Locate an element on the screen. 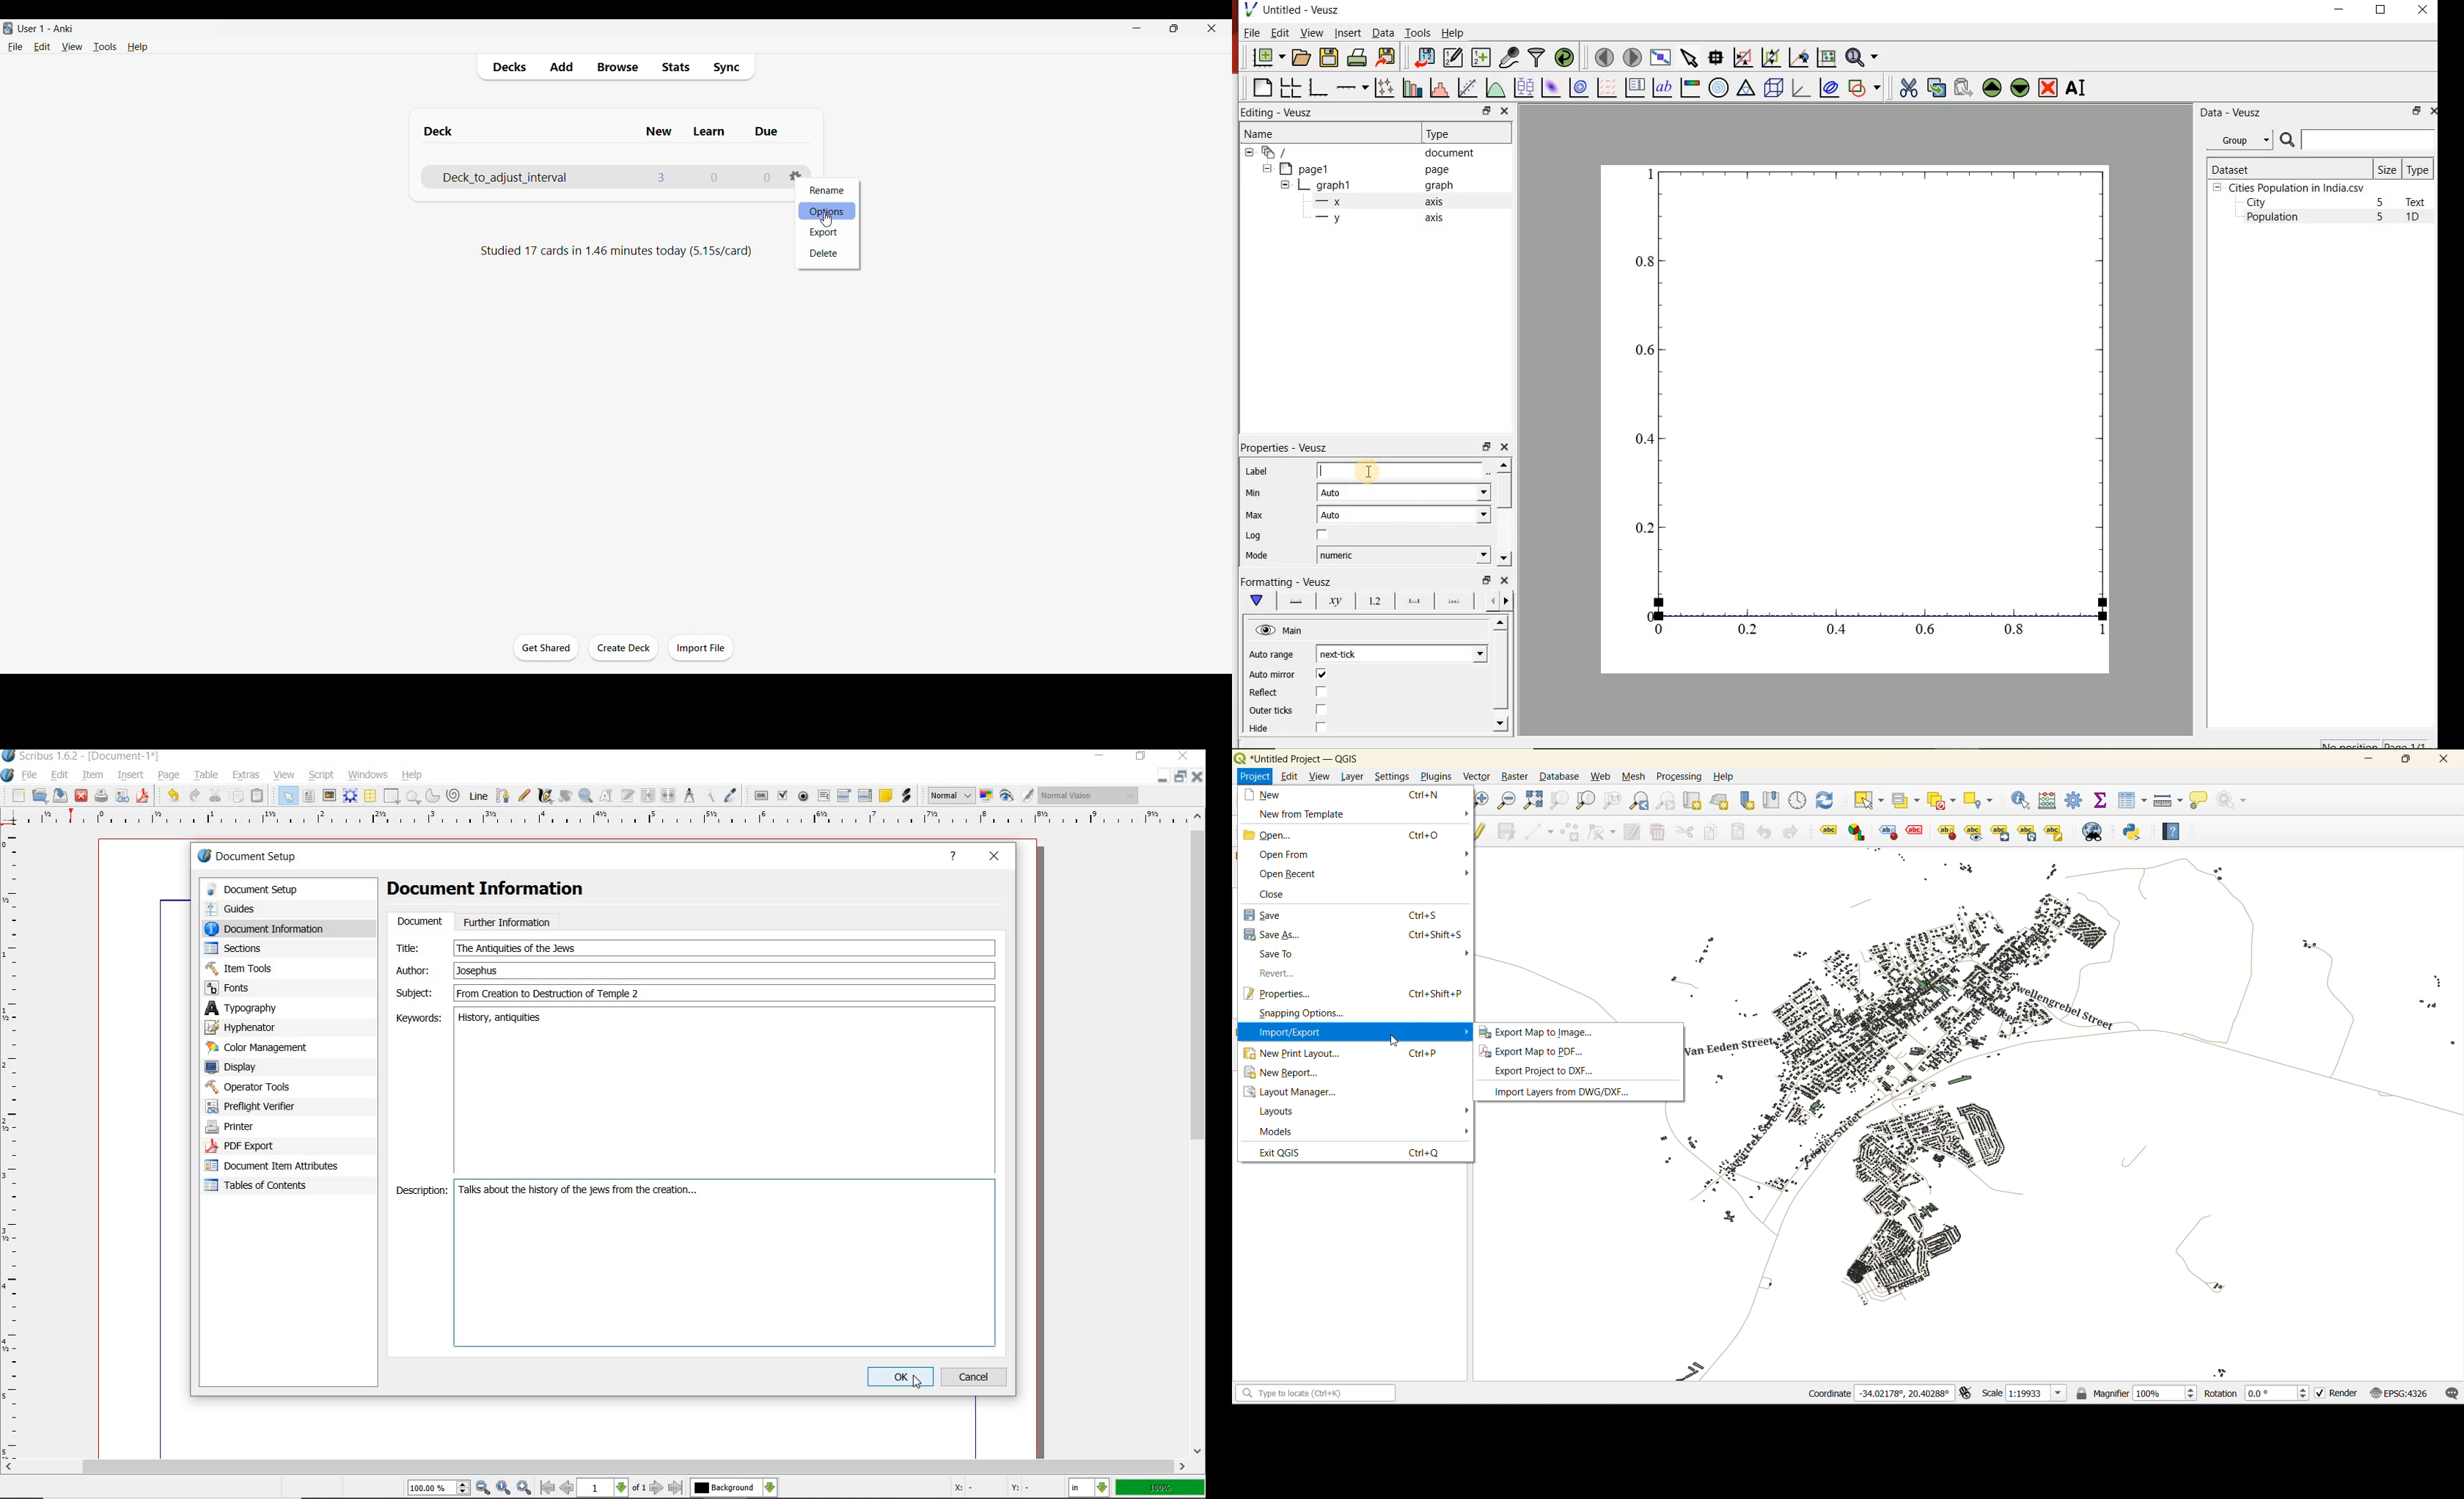 This screenshot has width=2464, height=1512. Learn column is located at coordinates (709, 133).